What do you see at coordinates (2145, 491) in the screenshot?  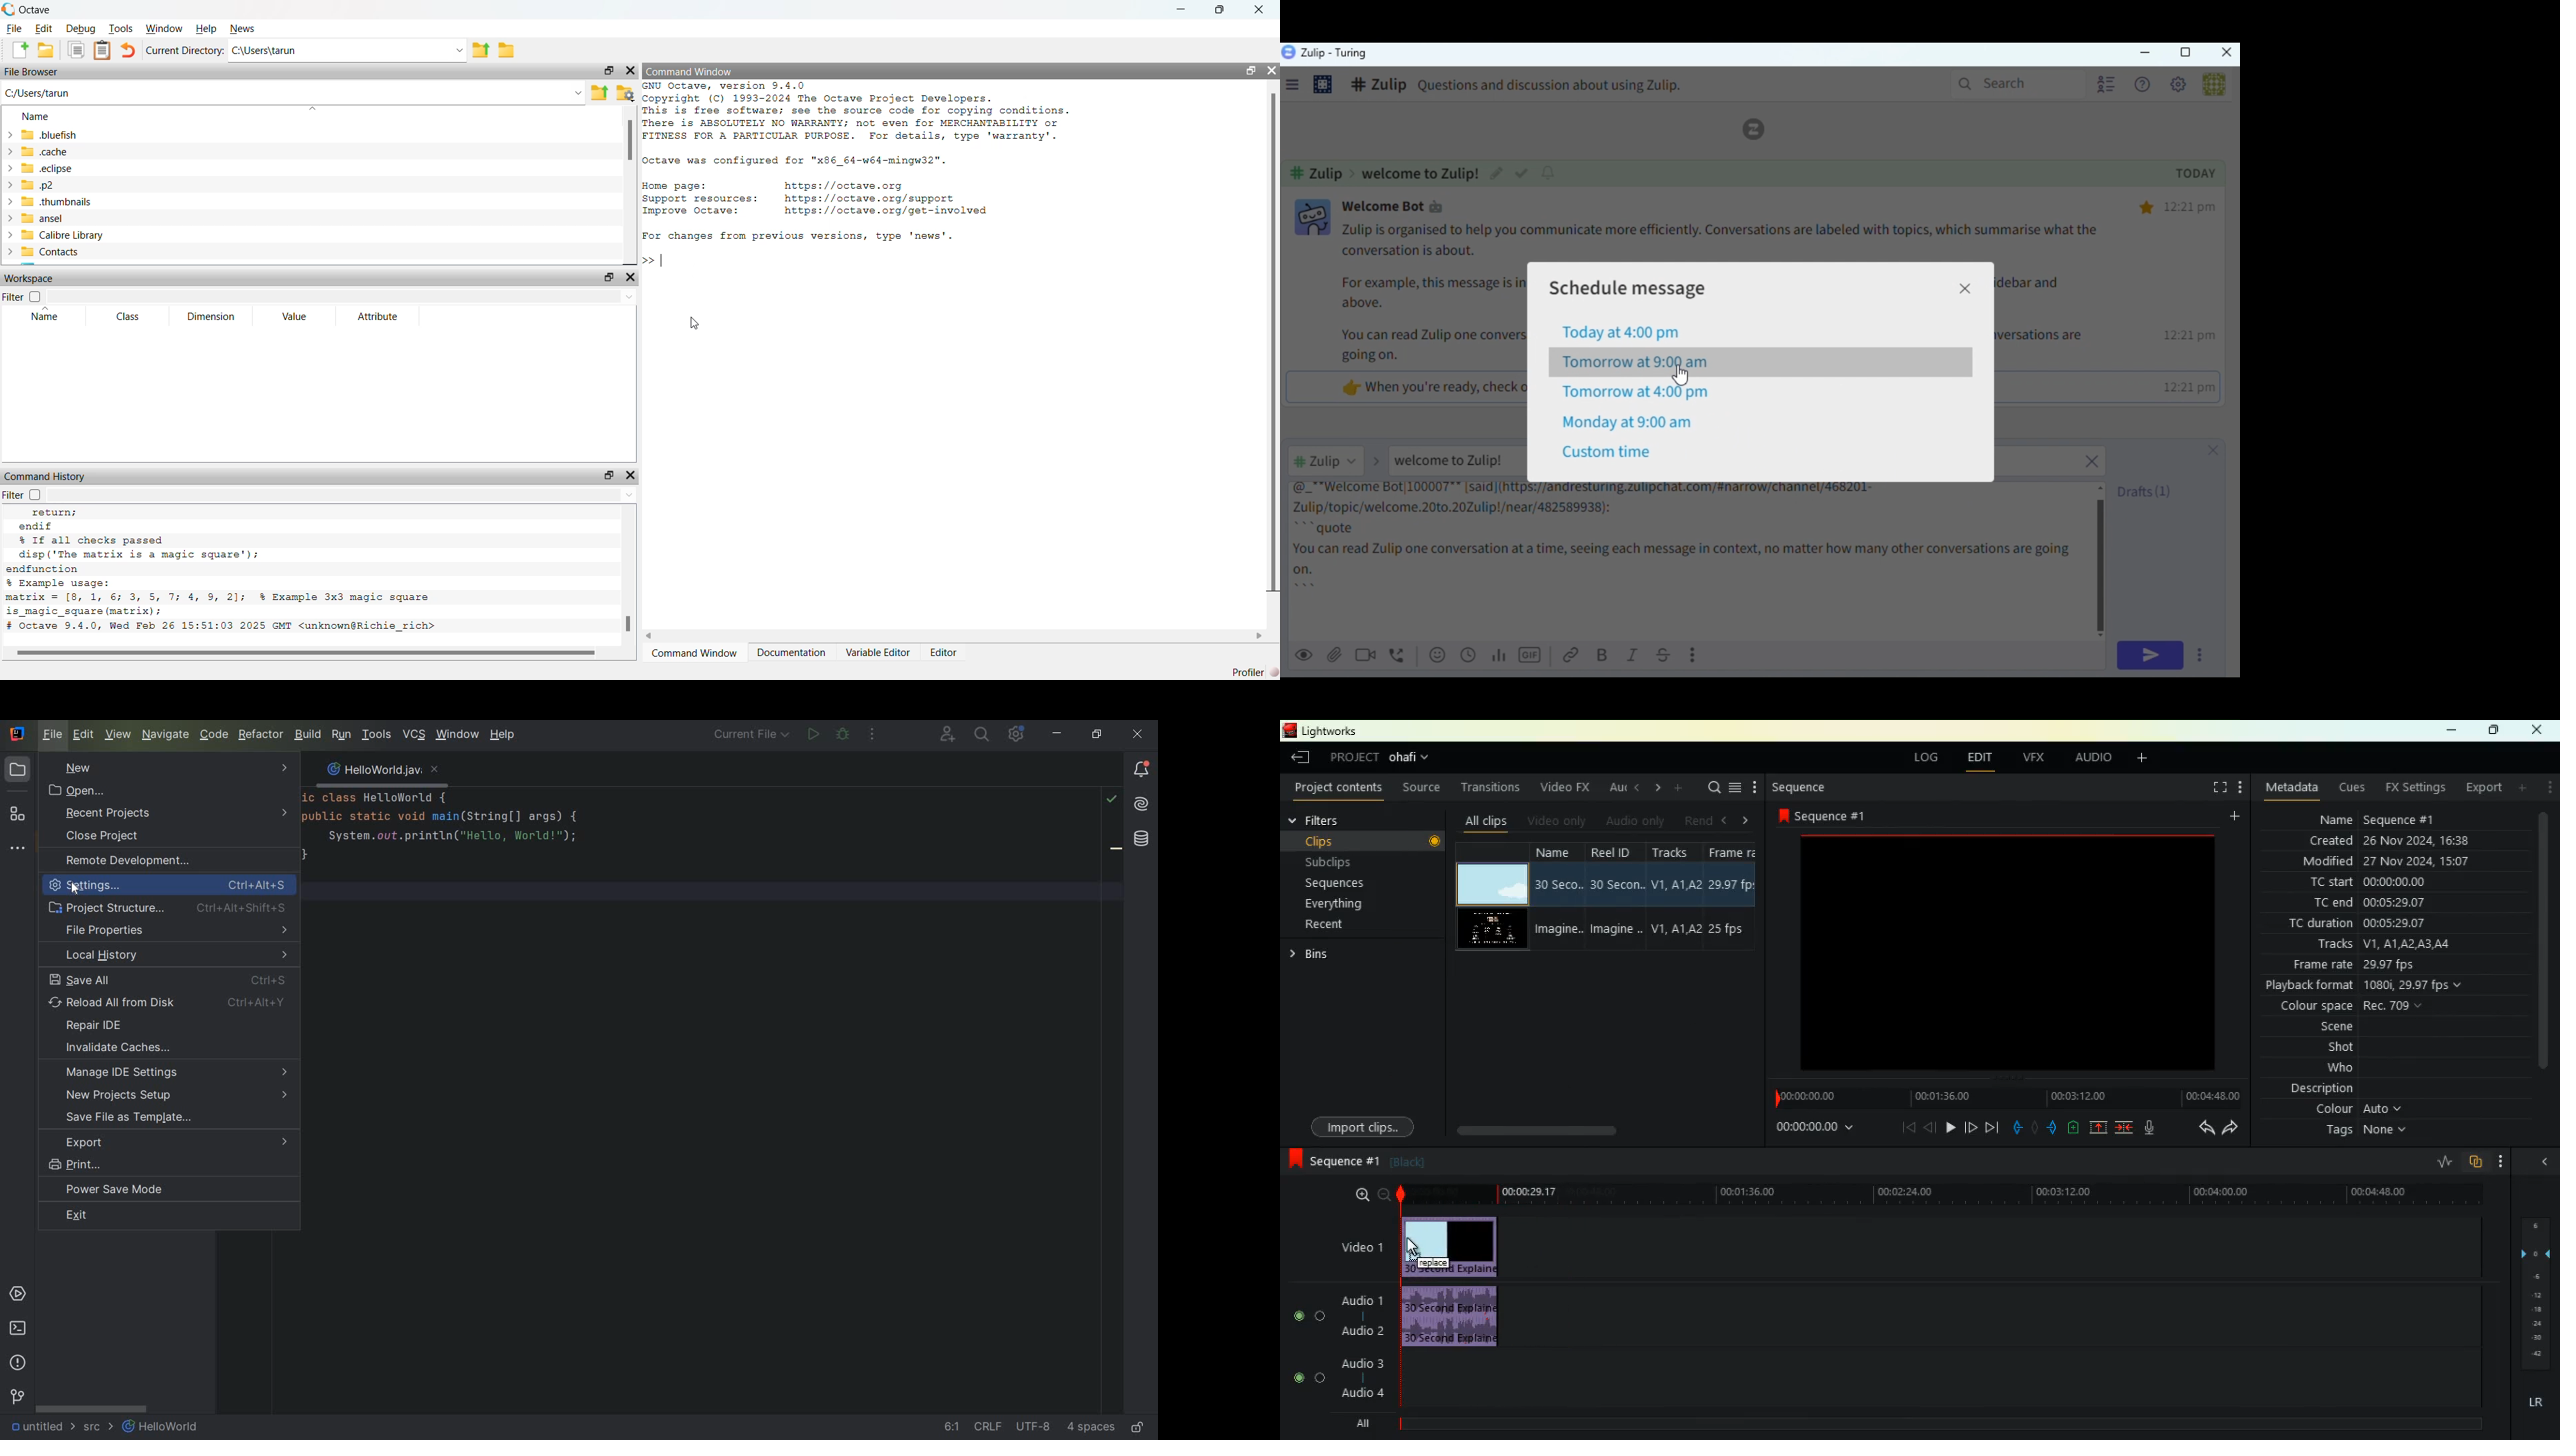 I see `drafts` at bounding box center [2145, 491].